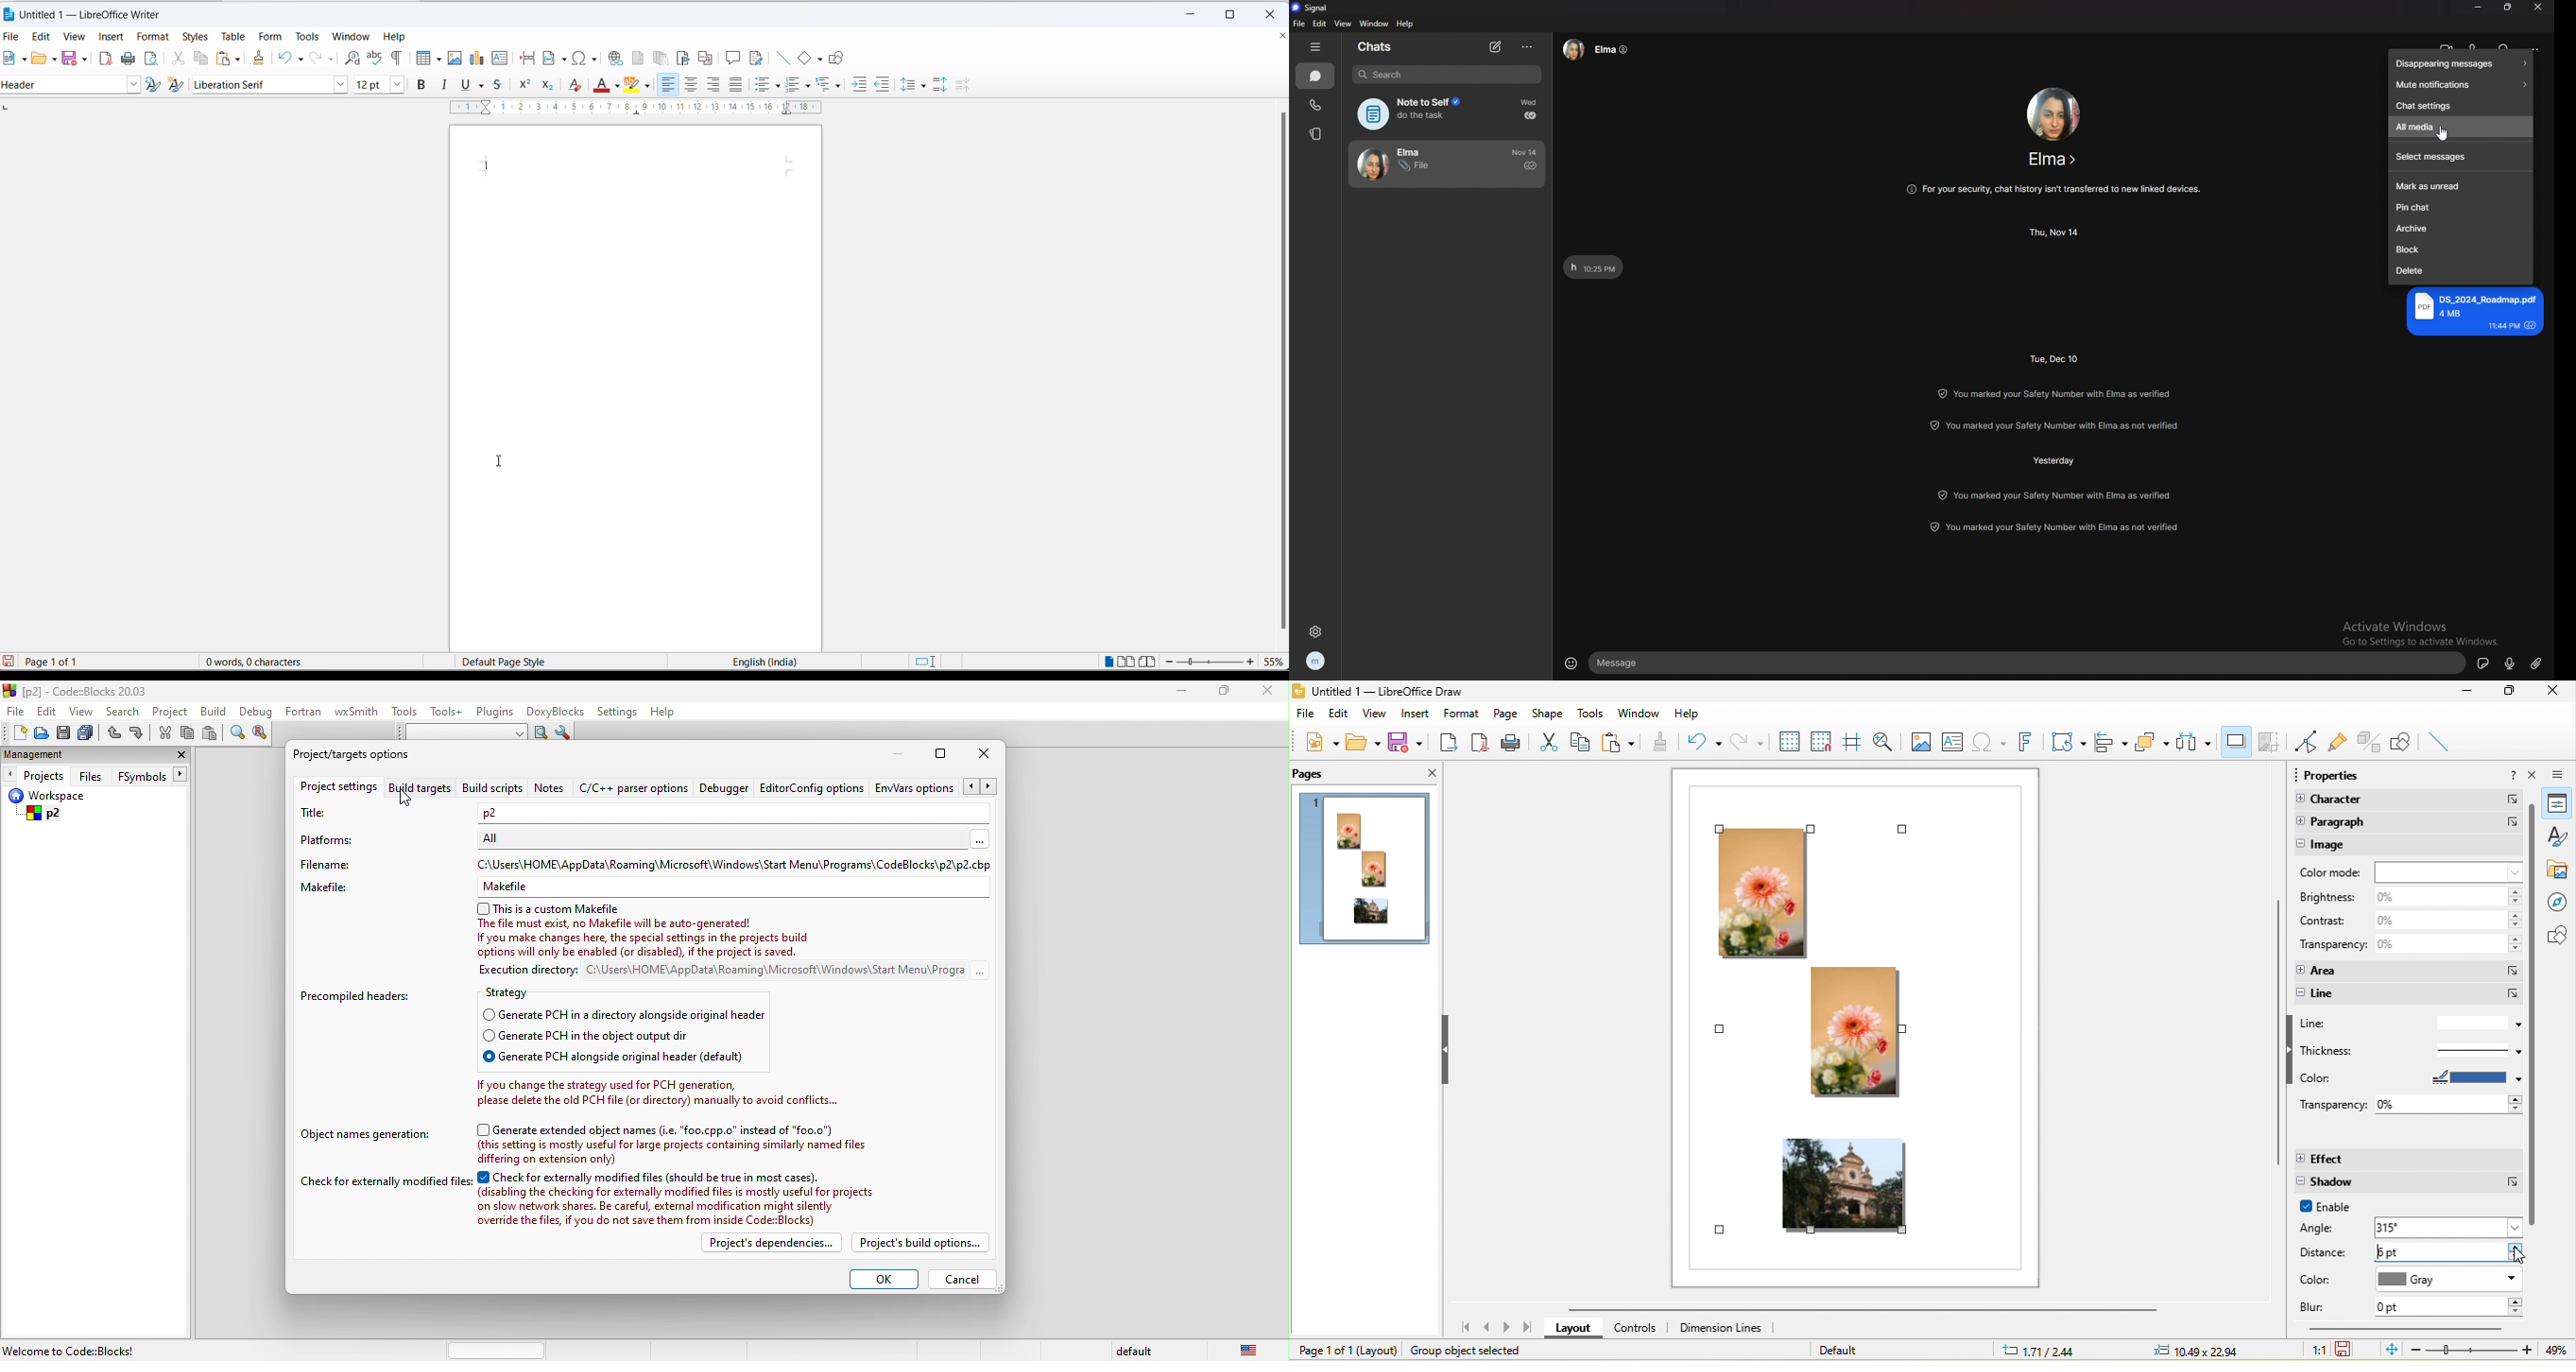  I want to click on text start, so click(486, 163).